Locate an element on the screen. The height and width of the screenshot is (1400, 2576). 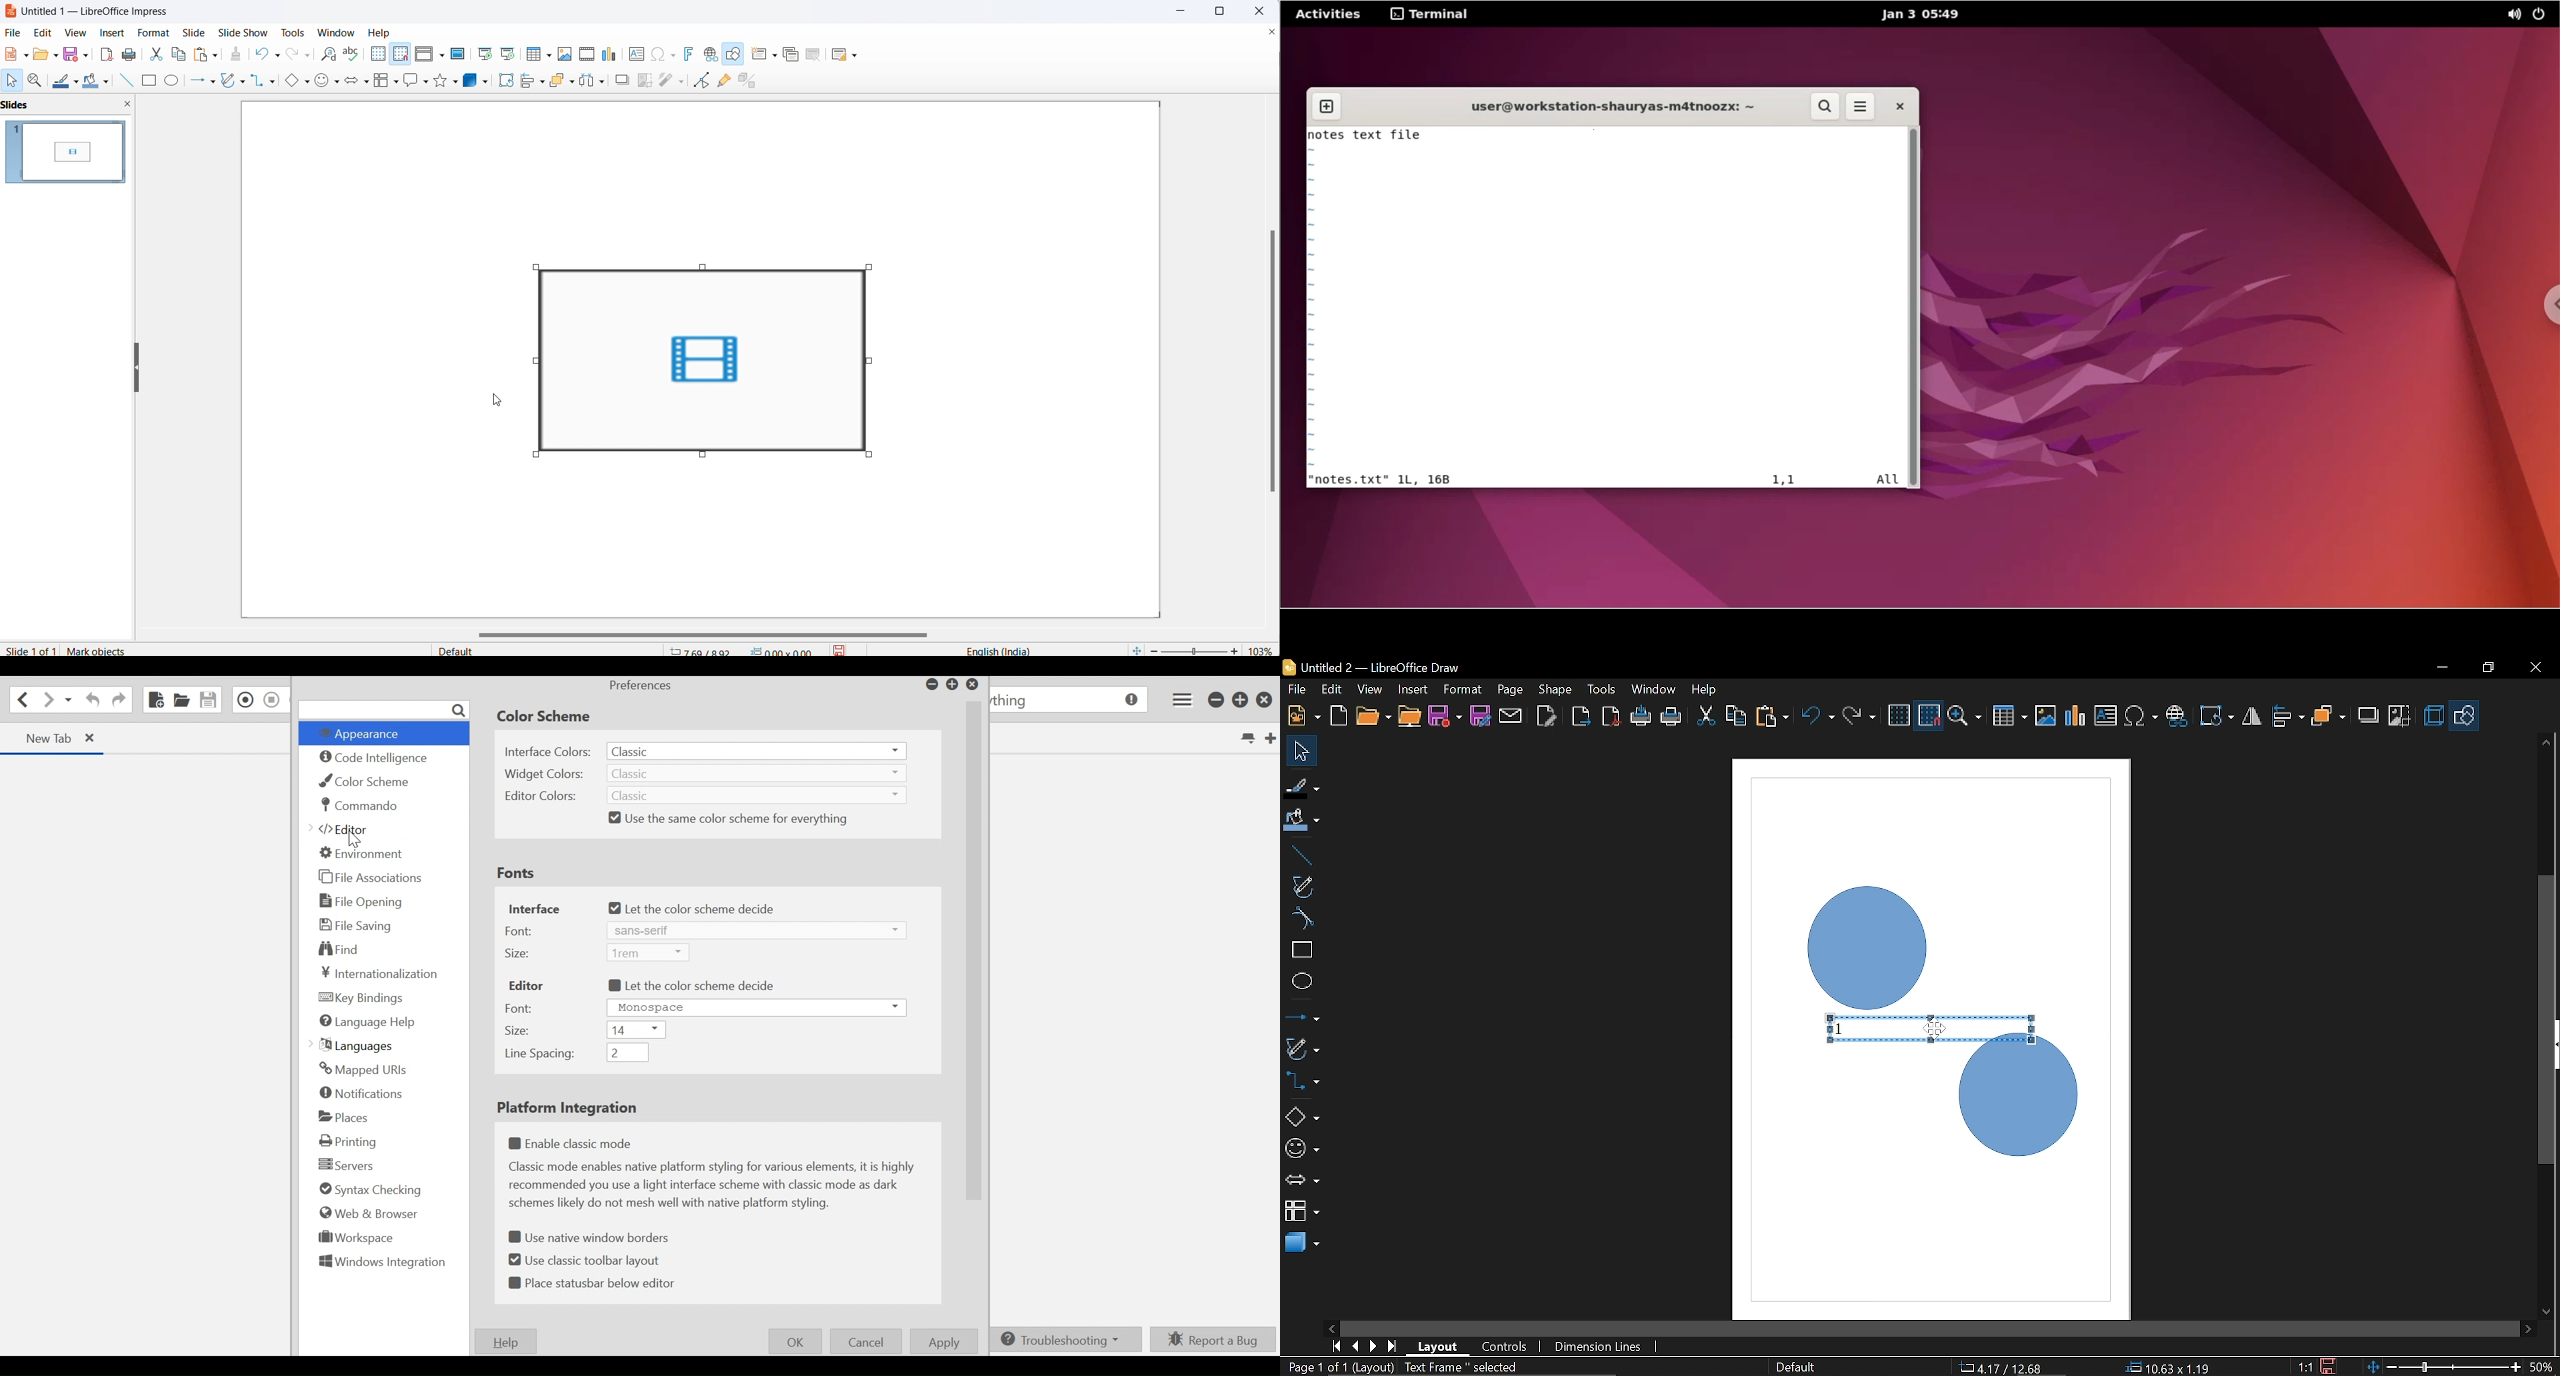
Edit is located at coordinates (1333, 690).